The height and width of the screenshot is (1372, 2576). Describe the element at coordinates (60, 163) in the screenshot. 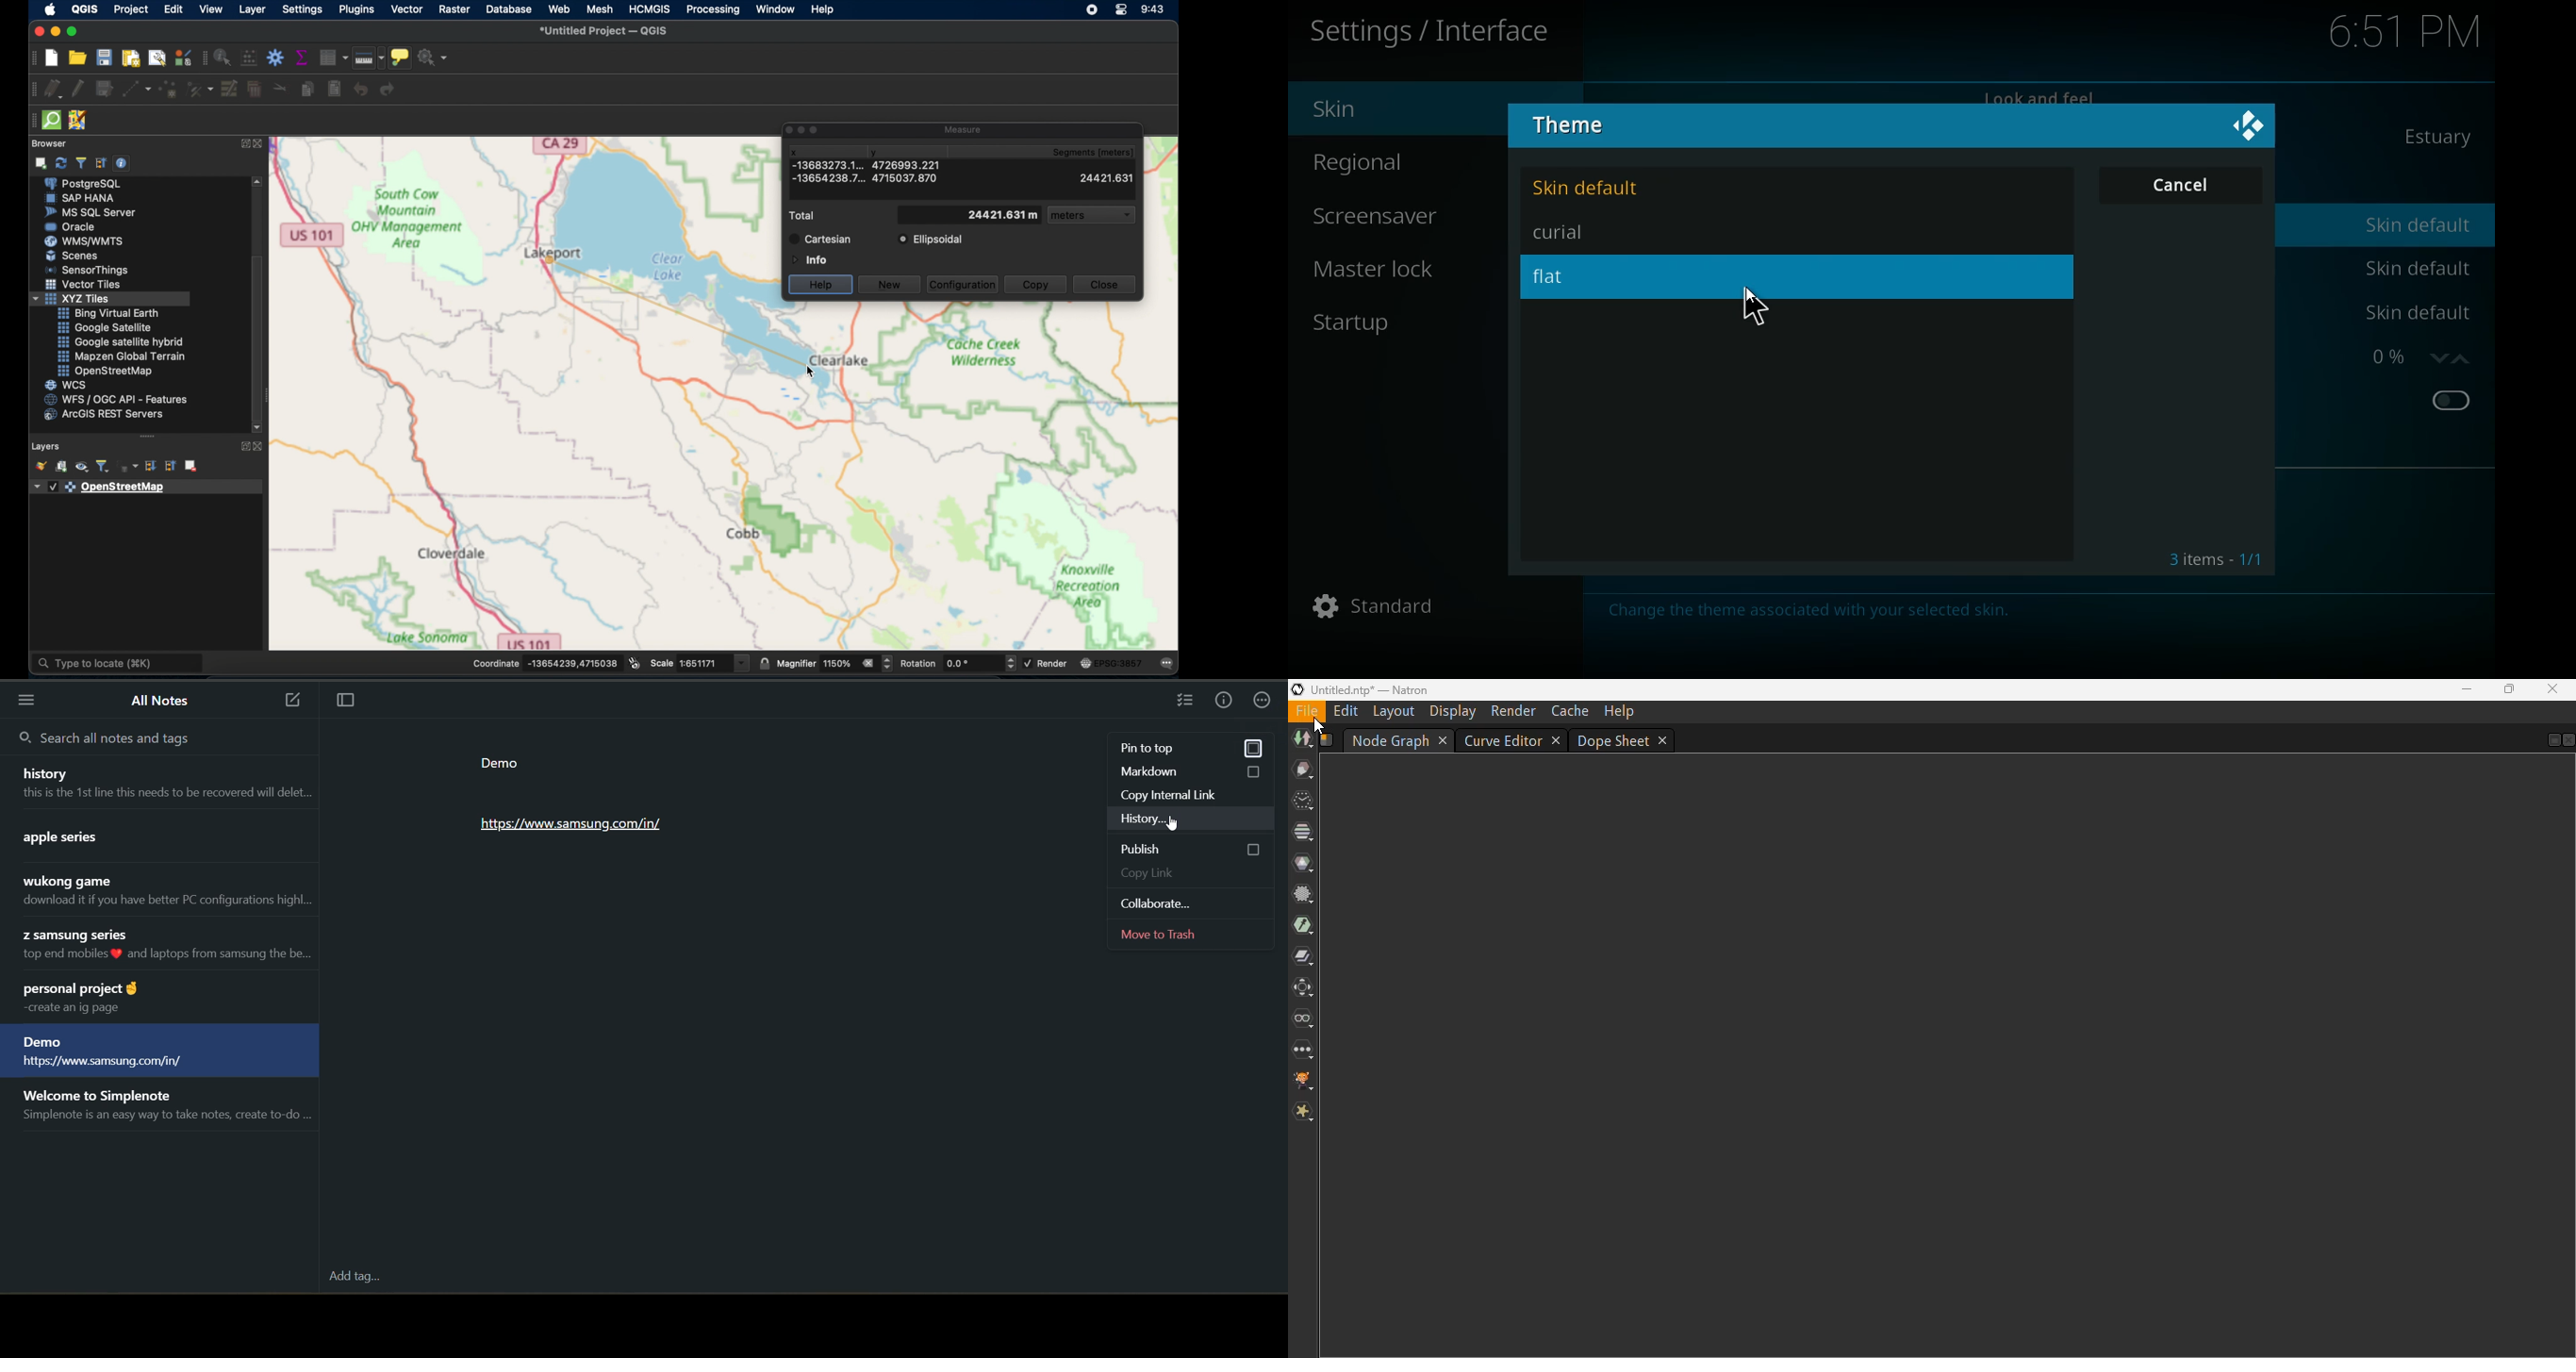

I see `refresh` at that location.